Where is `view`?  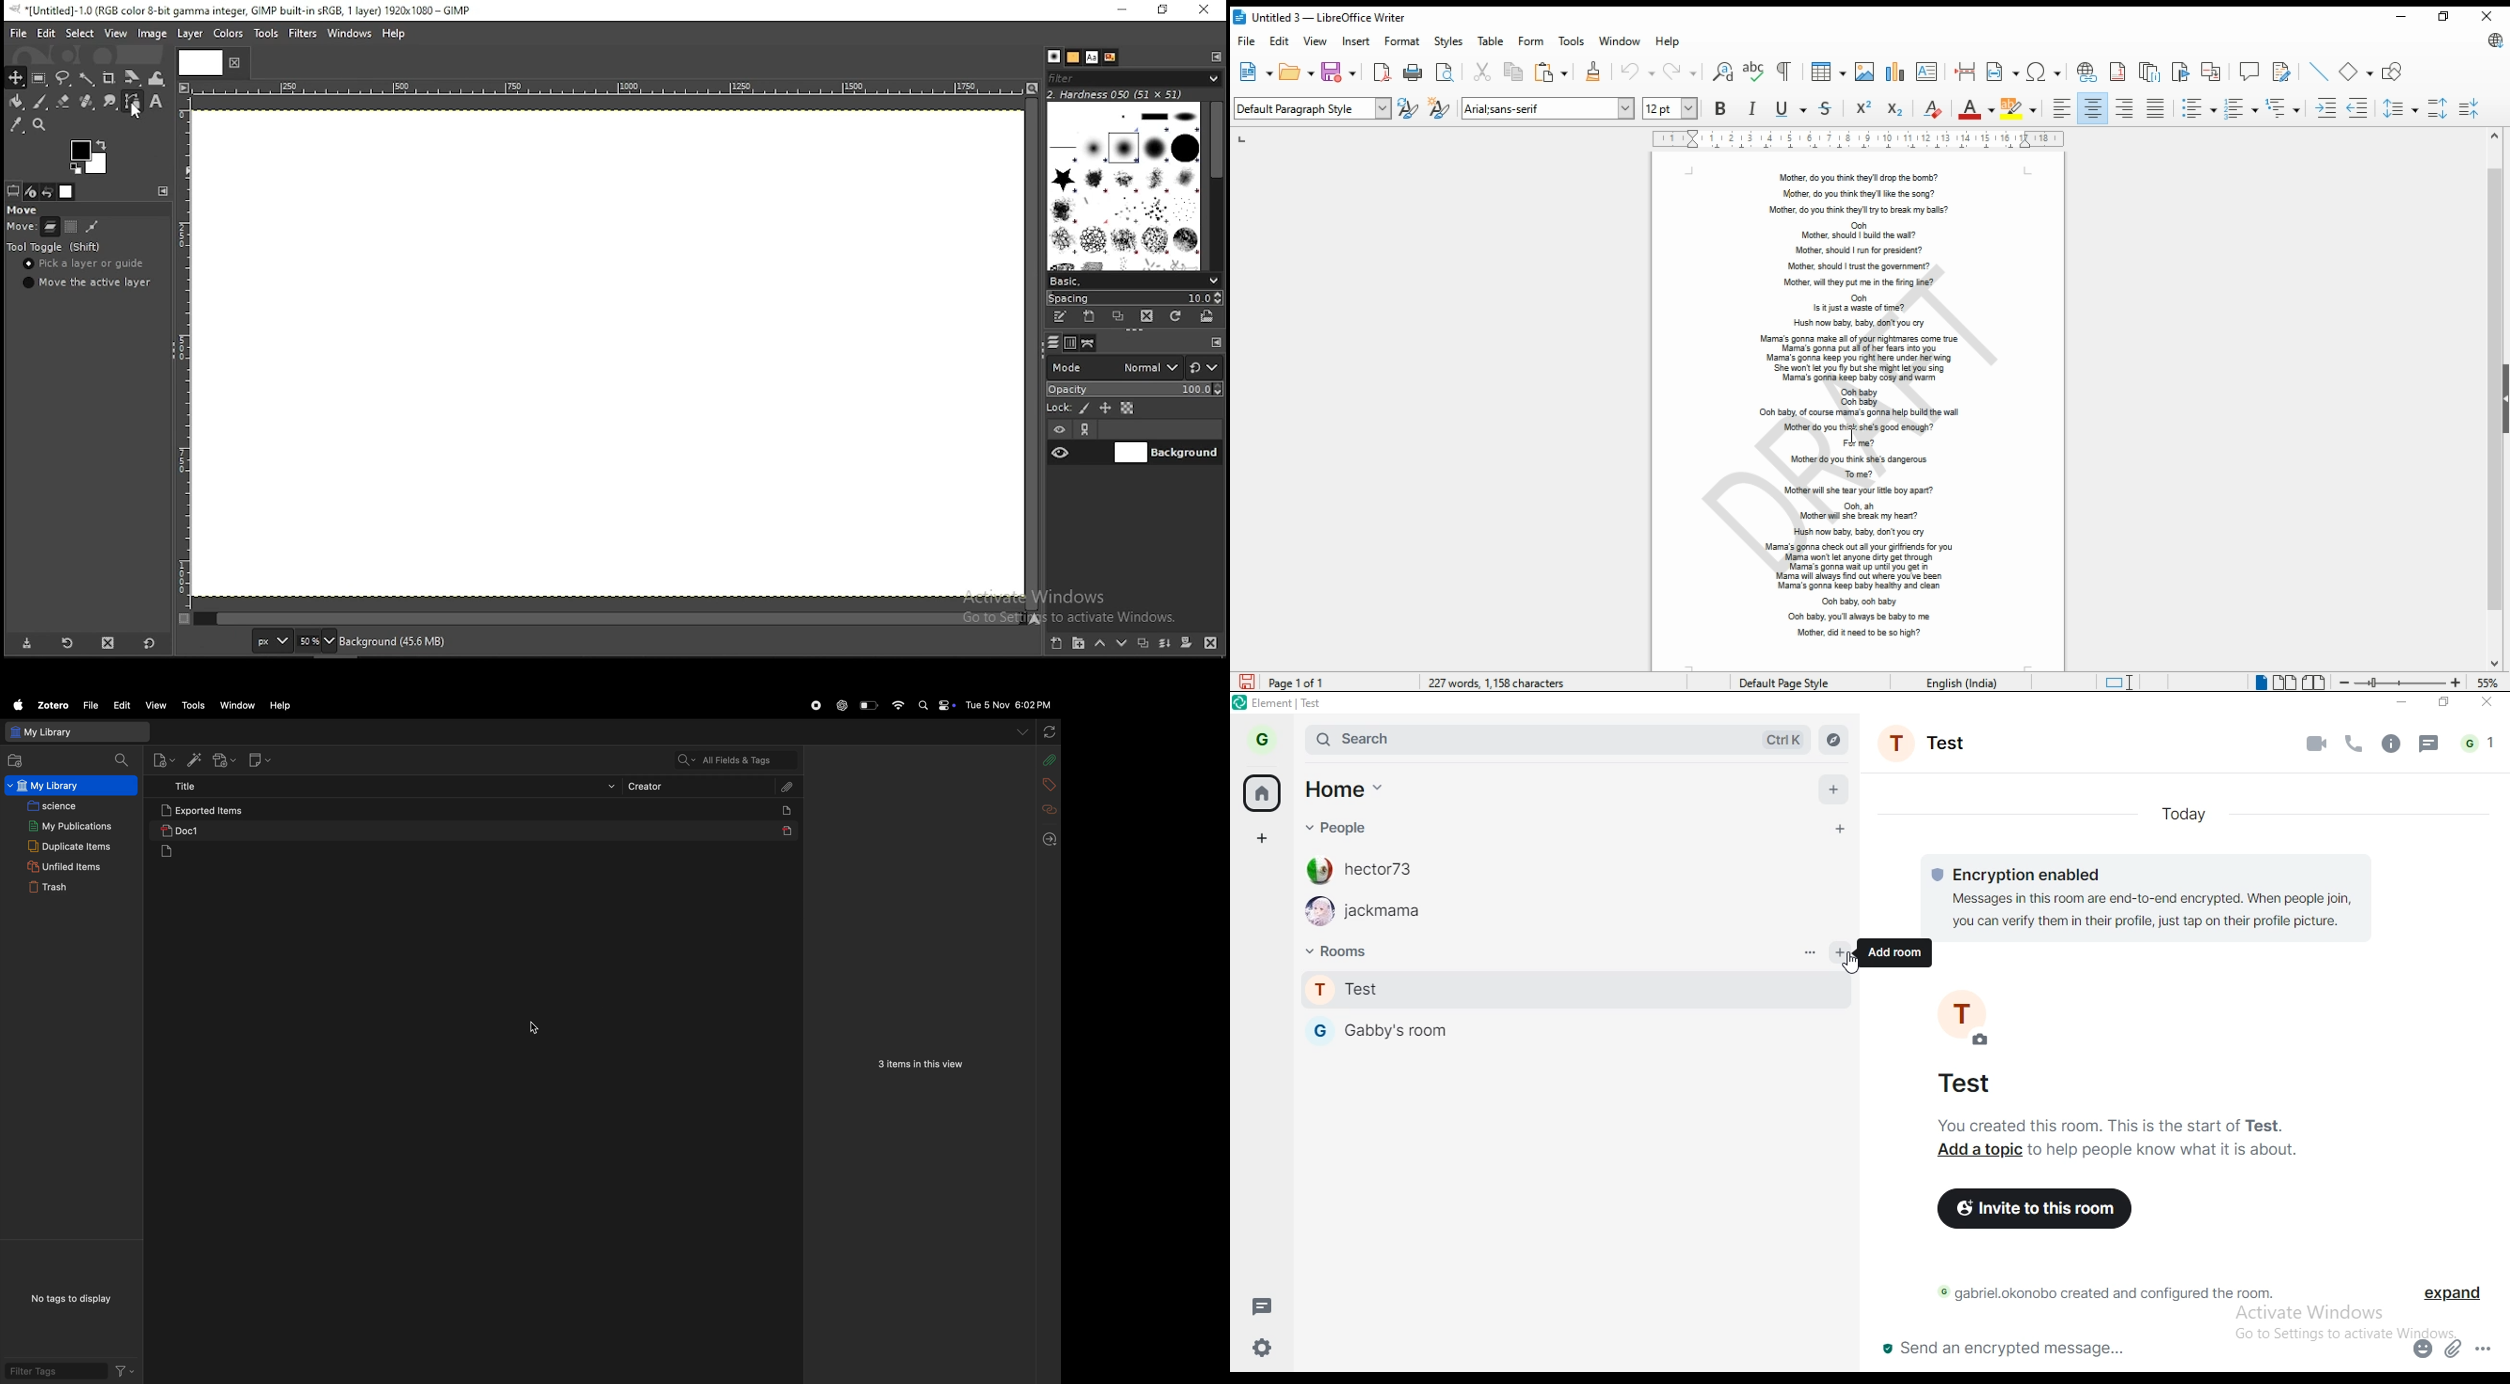
view is located at coordinates (153, 704).